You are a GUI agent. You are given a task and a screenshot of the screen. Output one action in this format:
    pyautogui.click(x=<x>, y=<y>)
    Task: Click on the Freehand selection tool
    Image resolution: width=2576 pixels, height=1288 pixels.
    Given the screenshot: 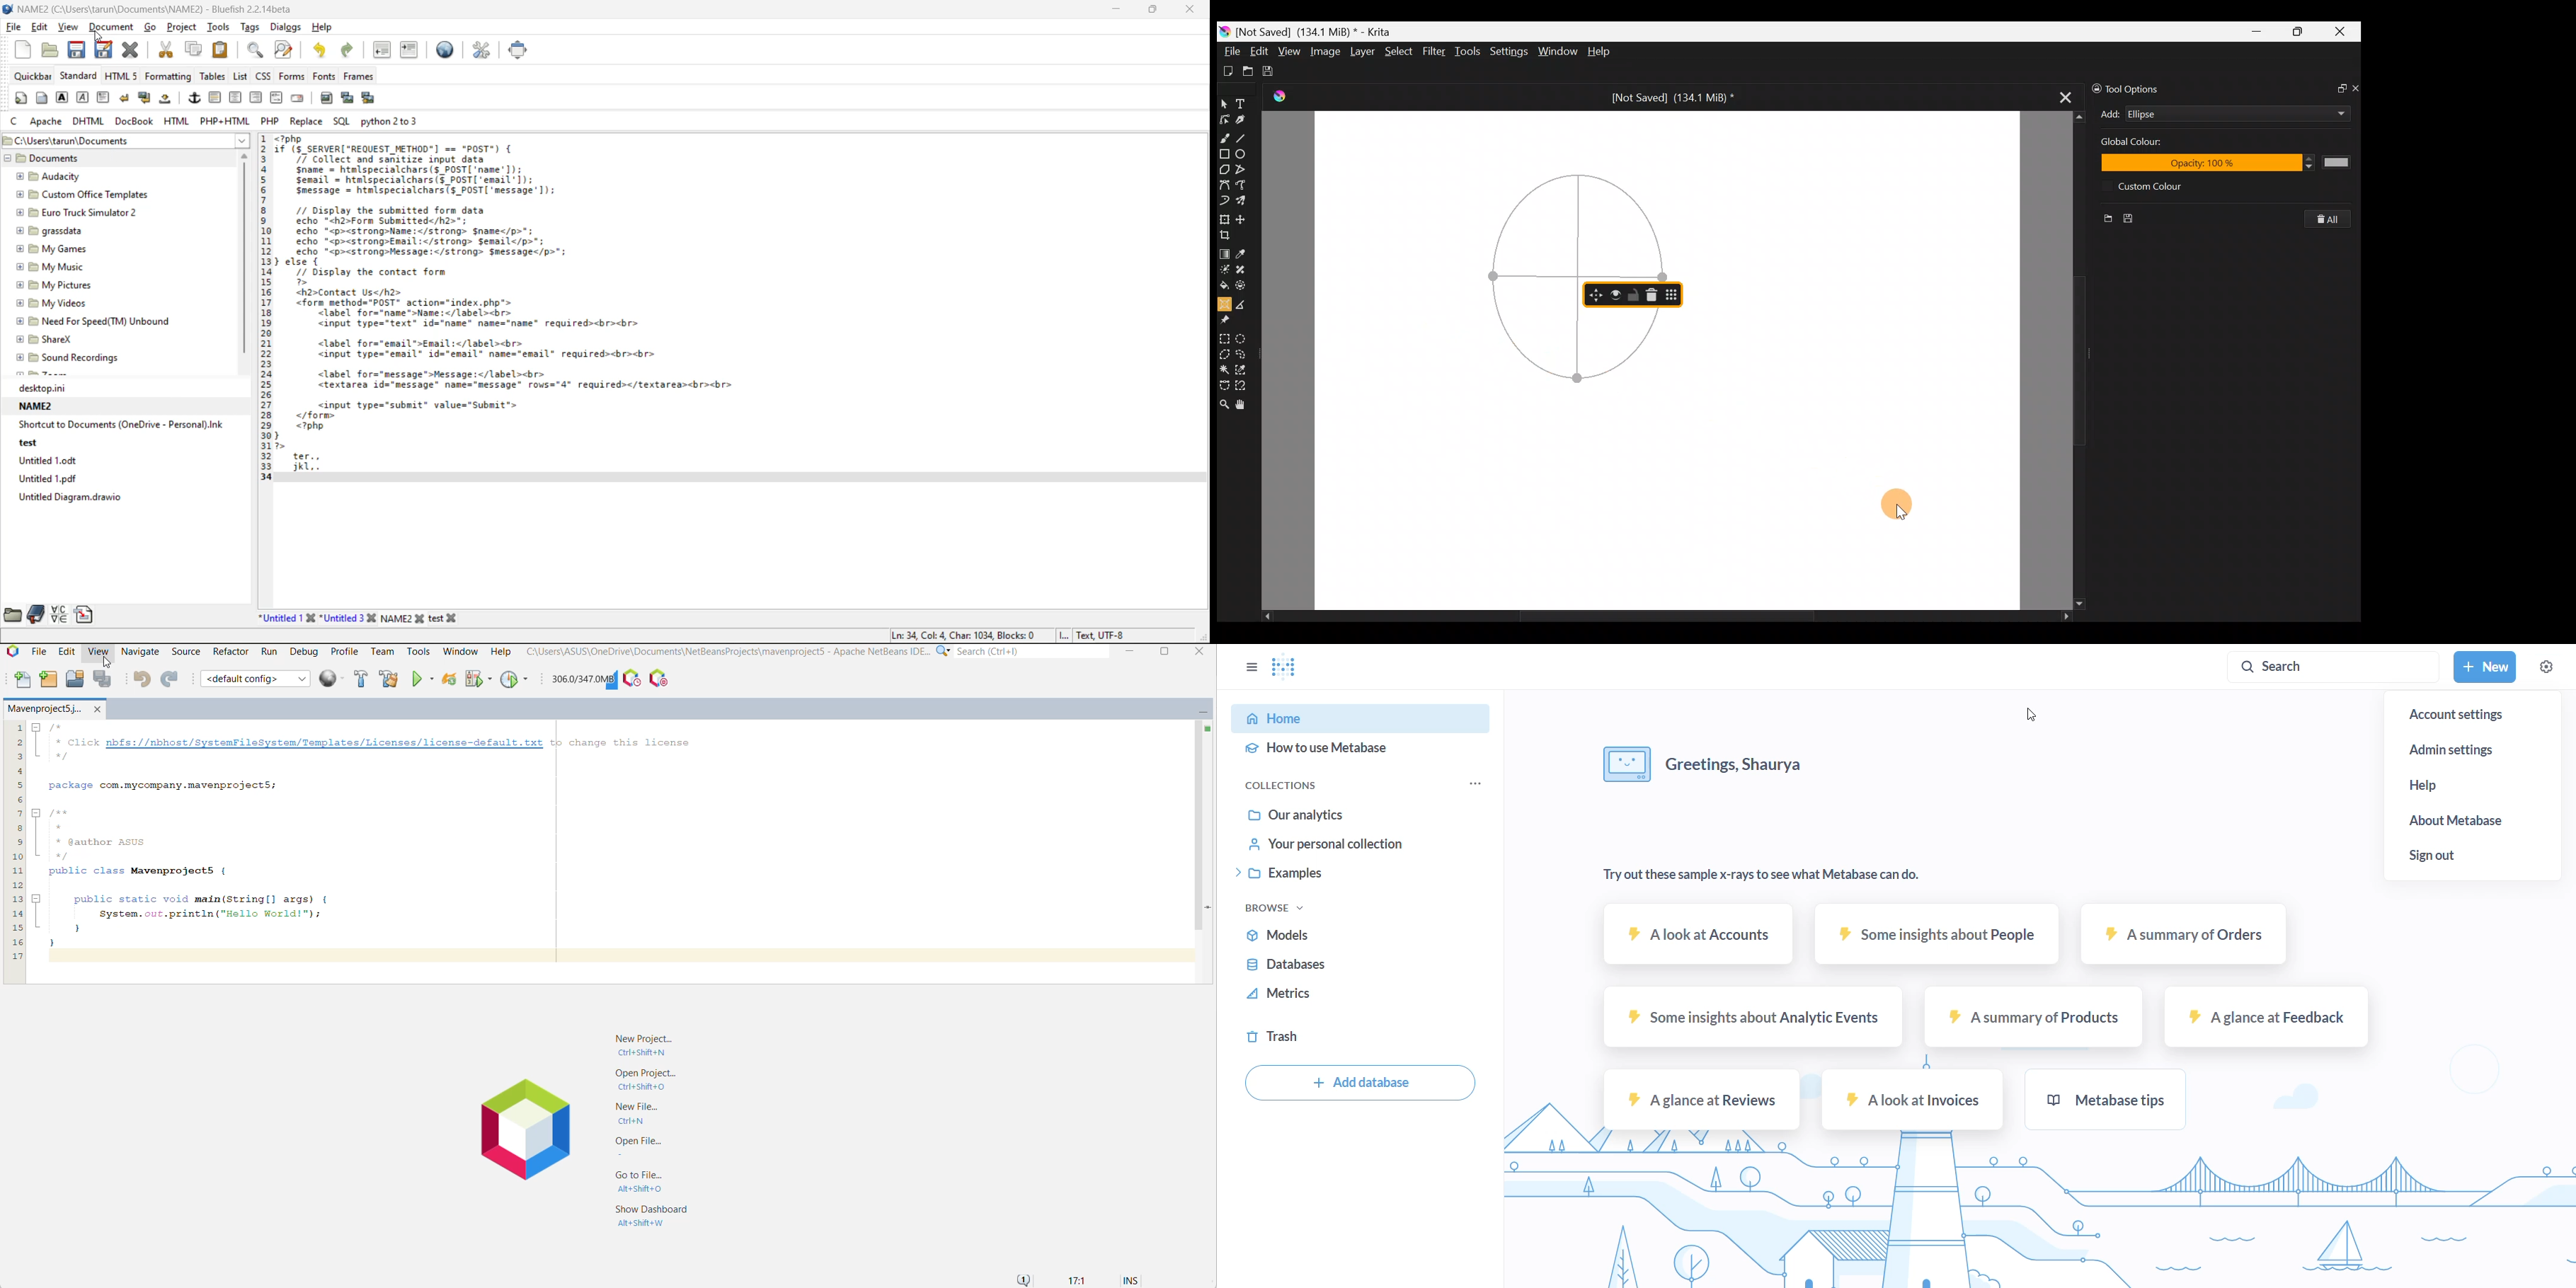 What is the action you would take?
    pyautogui.click(x=1245, y=353)
    